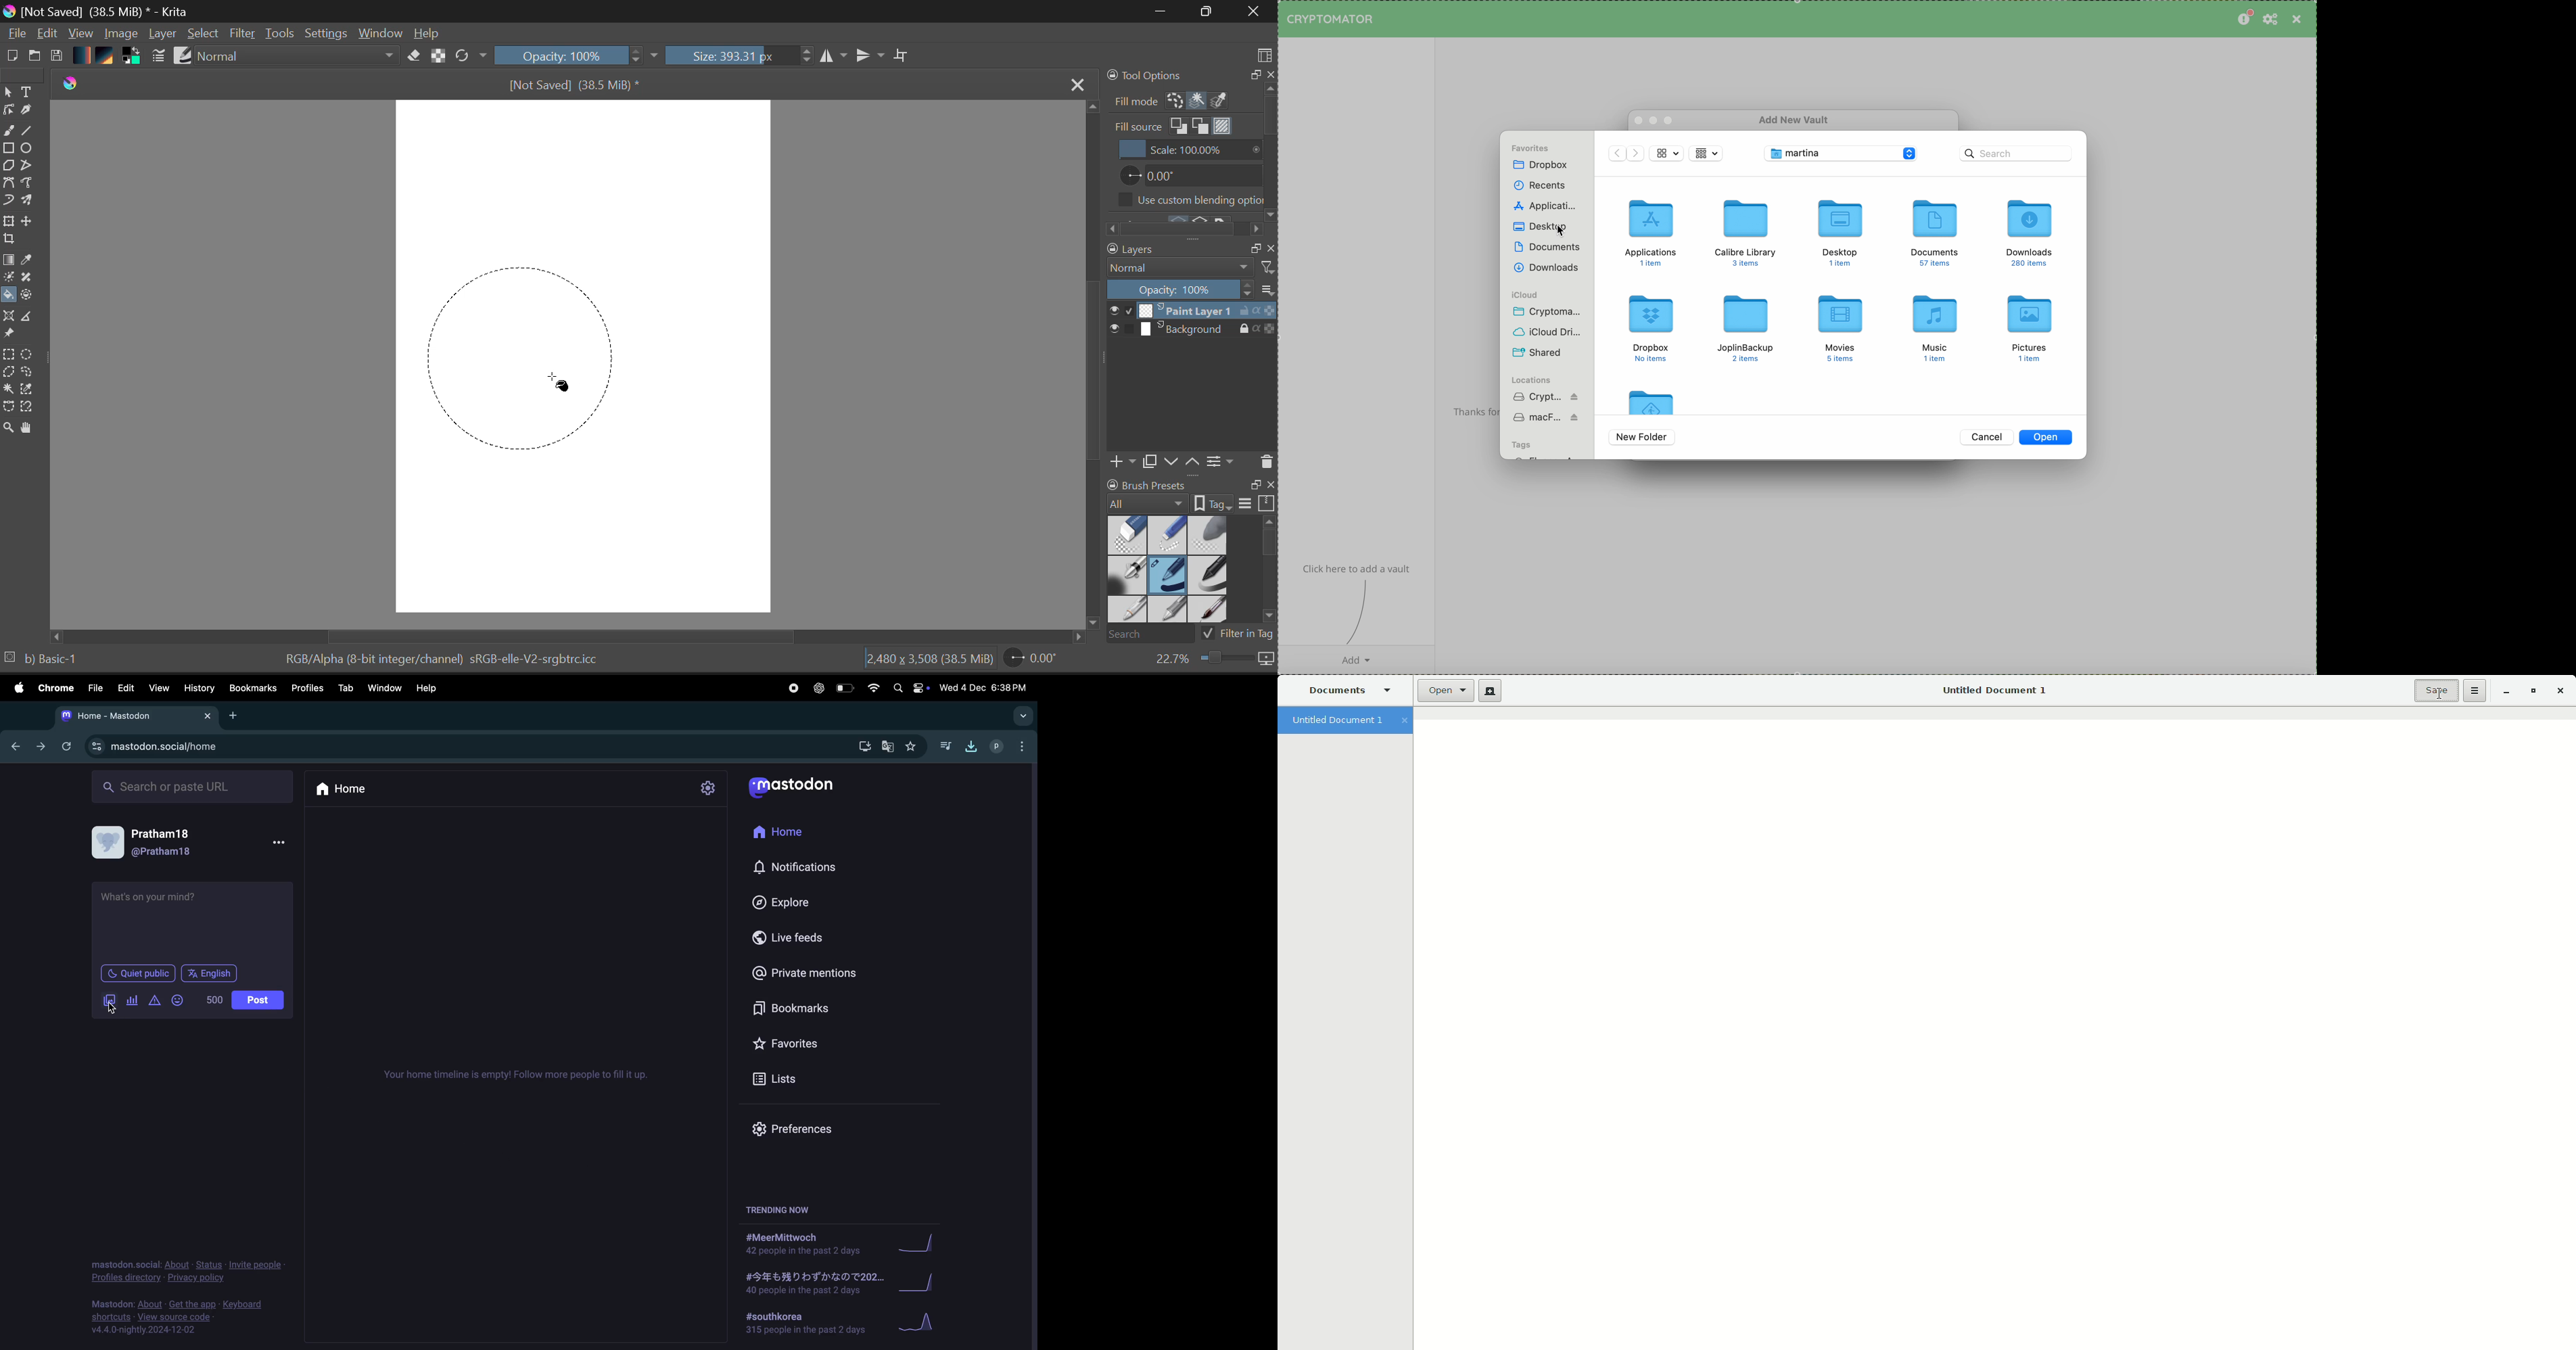 Image resolution: width=2576 pixels, height=1372 pixels. I want to click on add new vault, so click(1800, 119).